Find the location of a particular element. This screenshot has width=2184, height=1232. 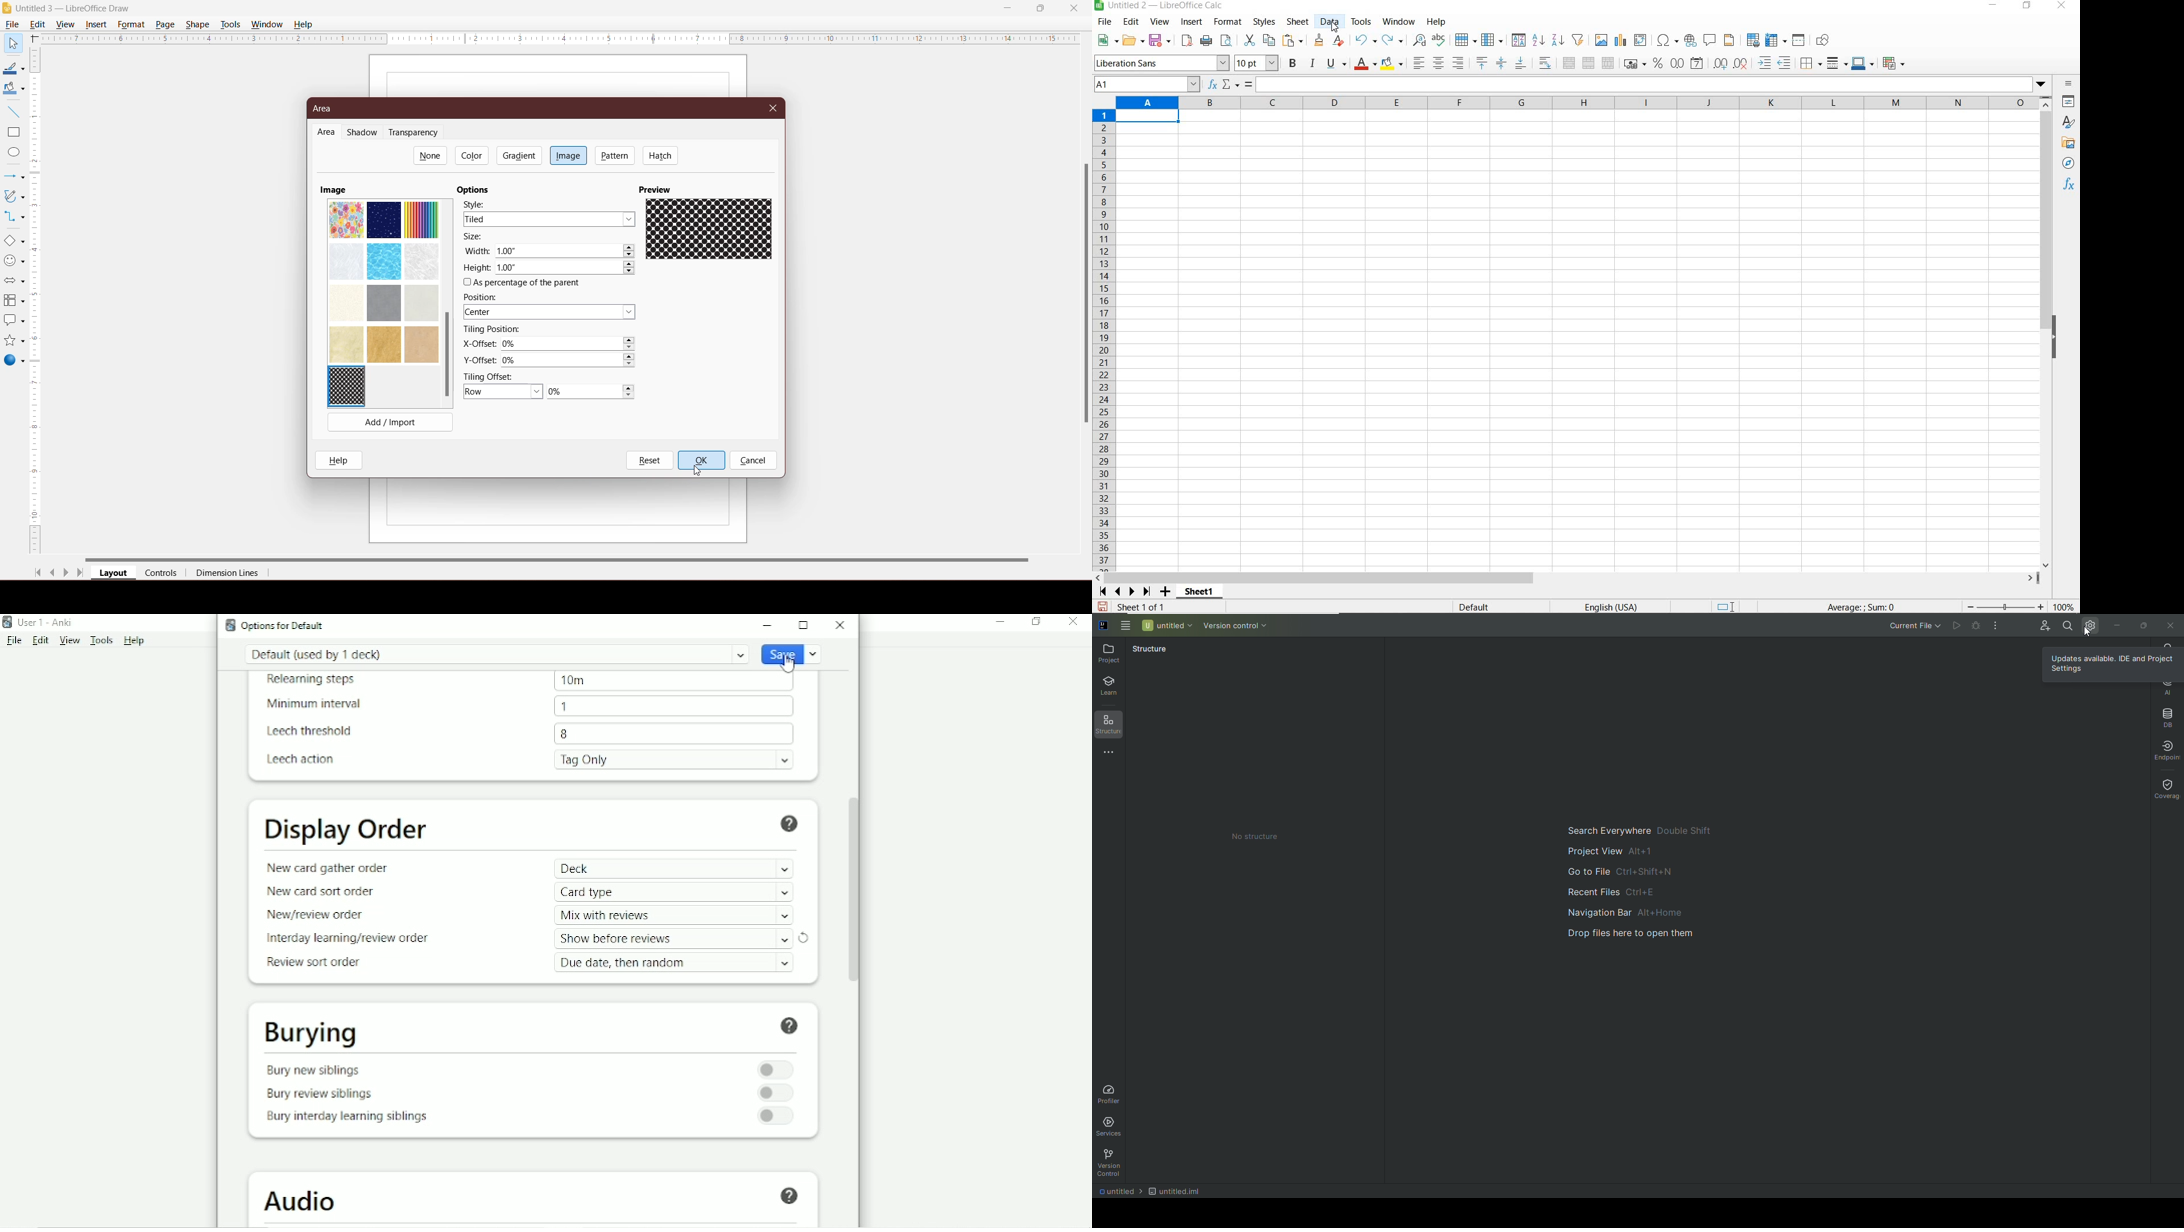

Minimize is located at coordinates (1001, 623).